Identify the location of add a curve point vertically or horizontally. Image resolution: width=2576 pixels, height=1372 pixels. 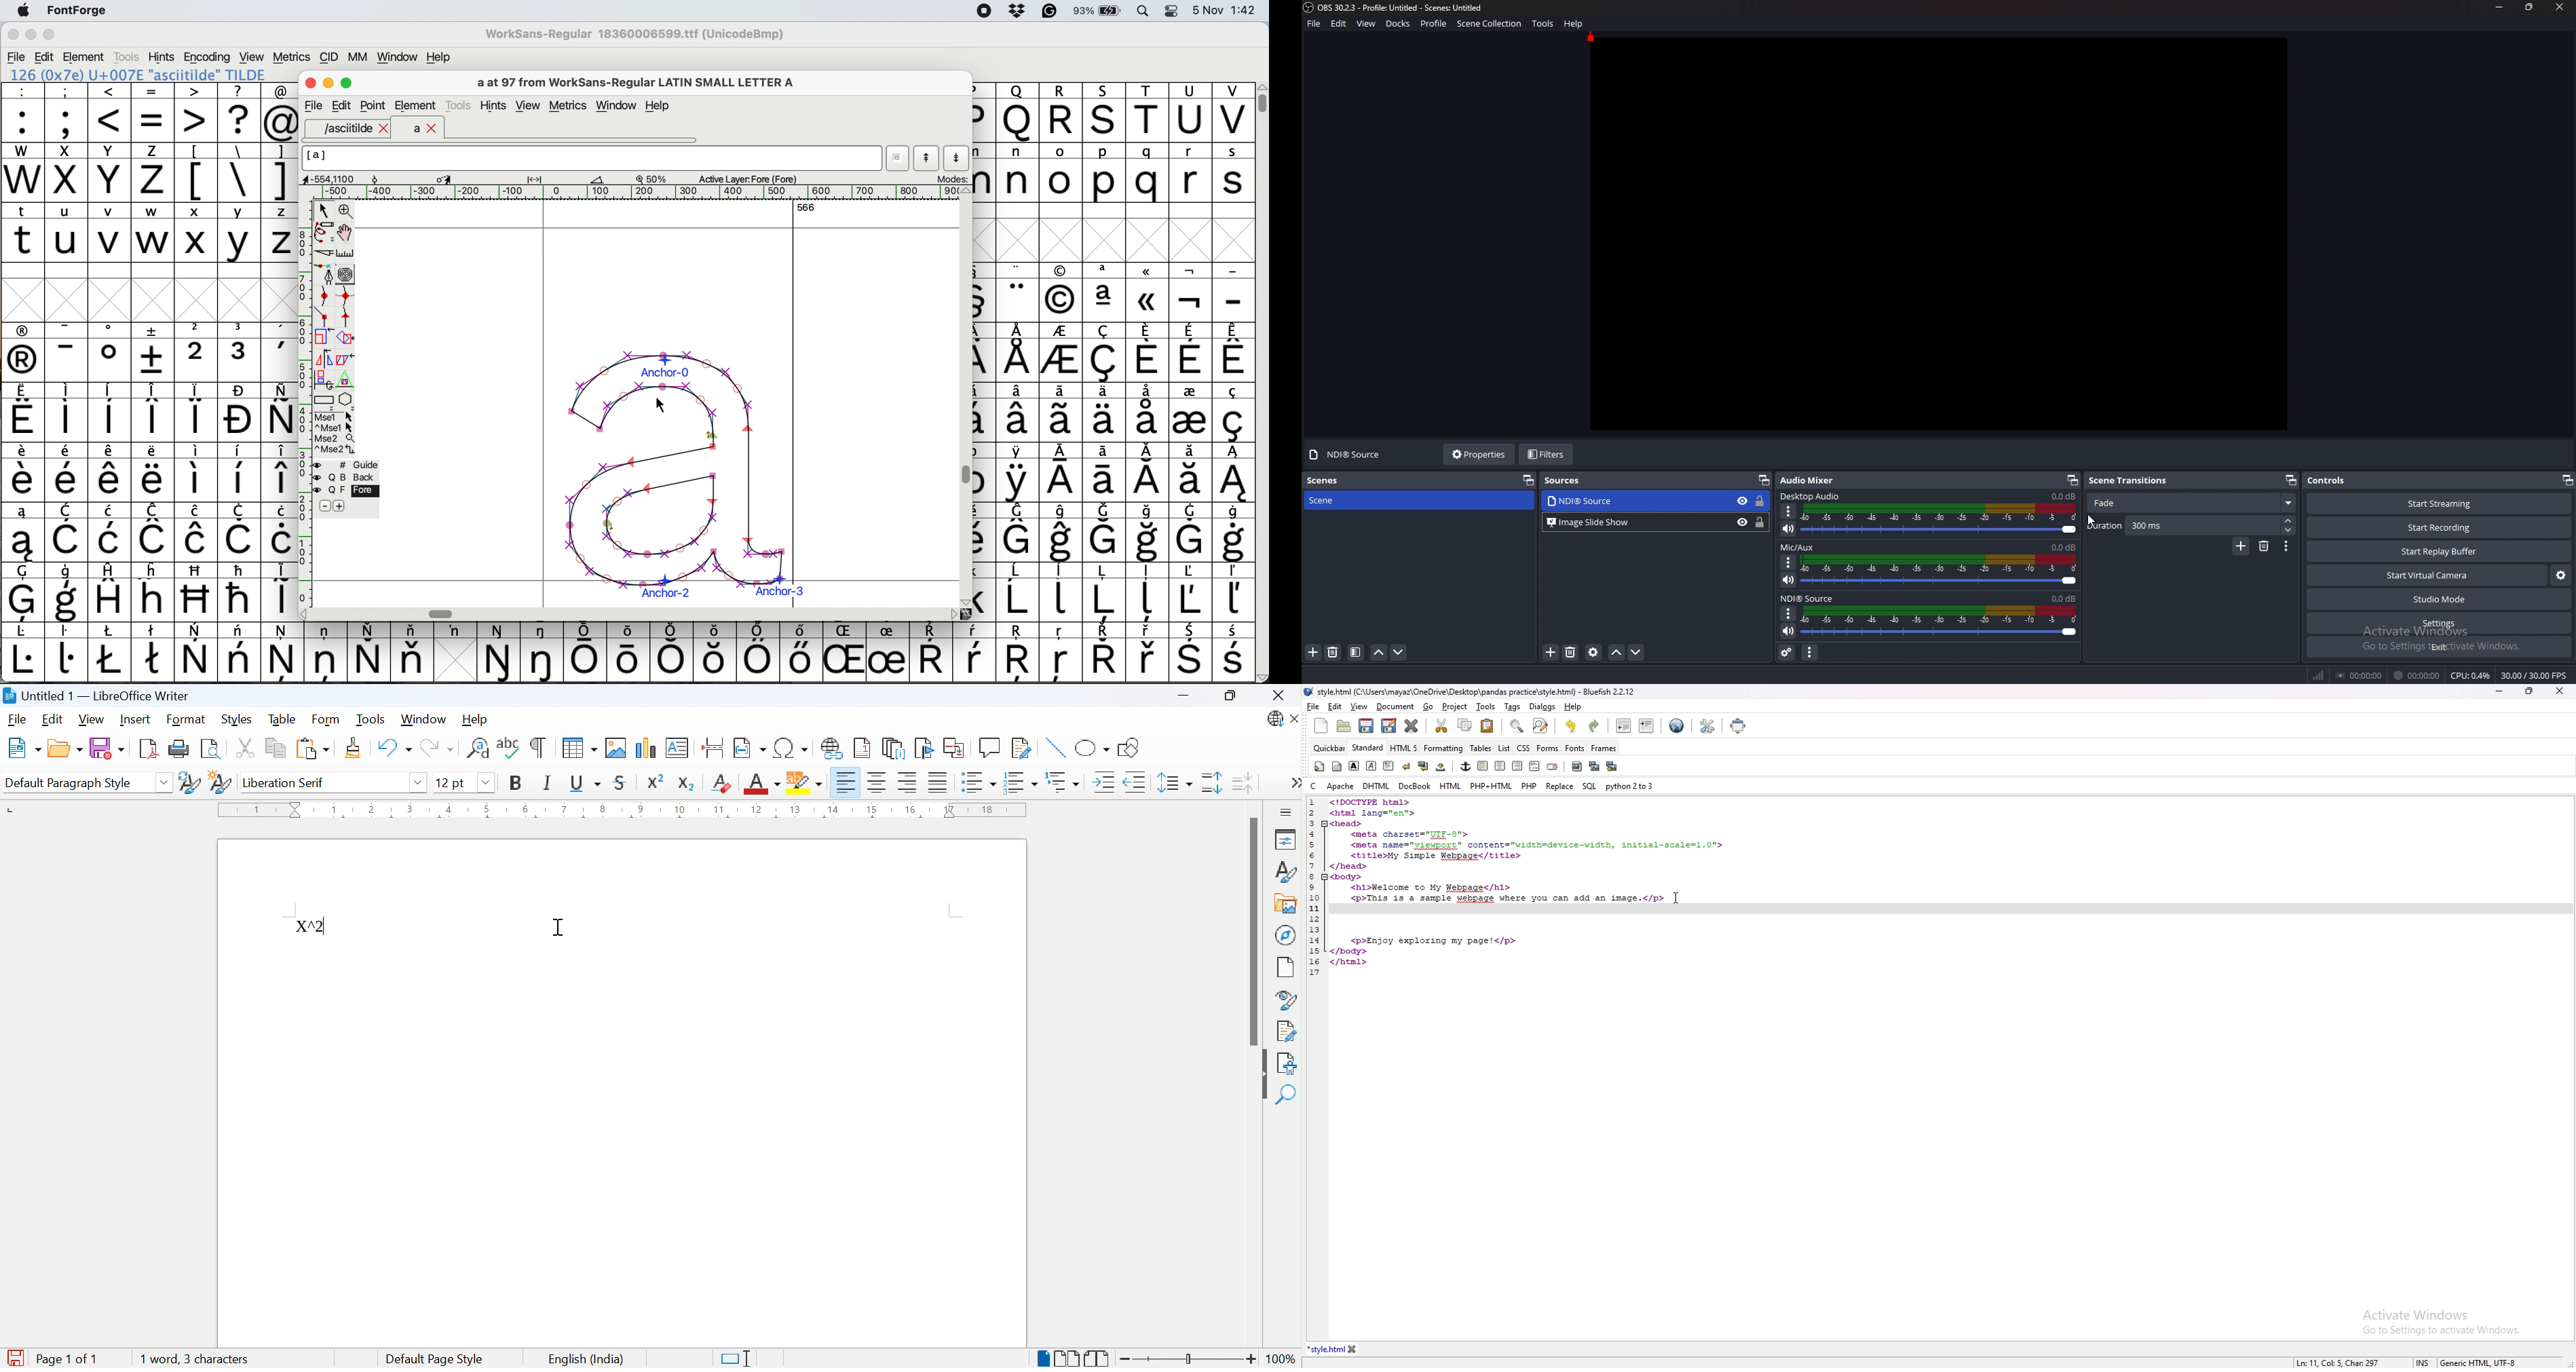
(349, 296).